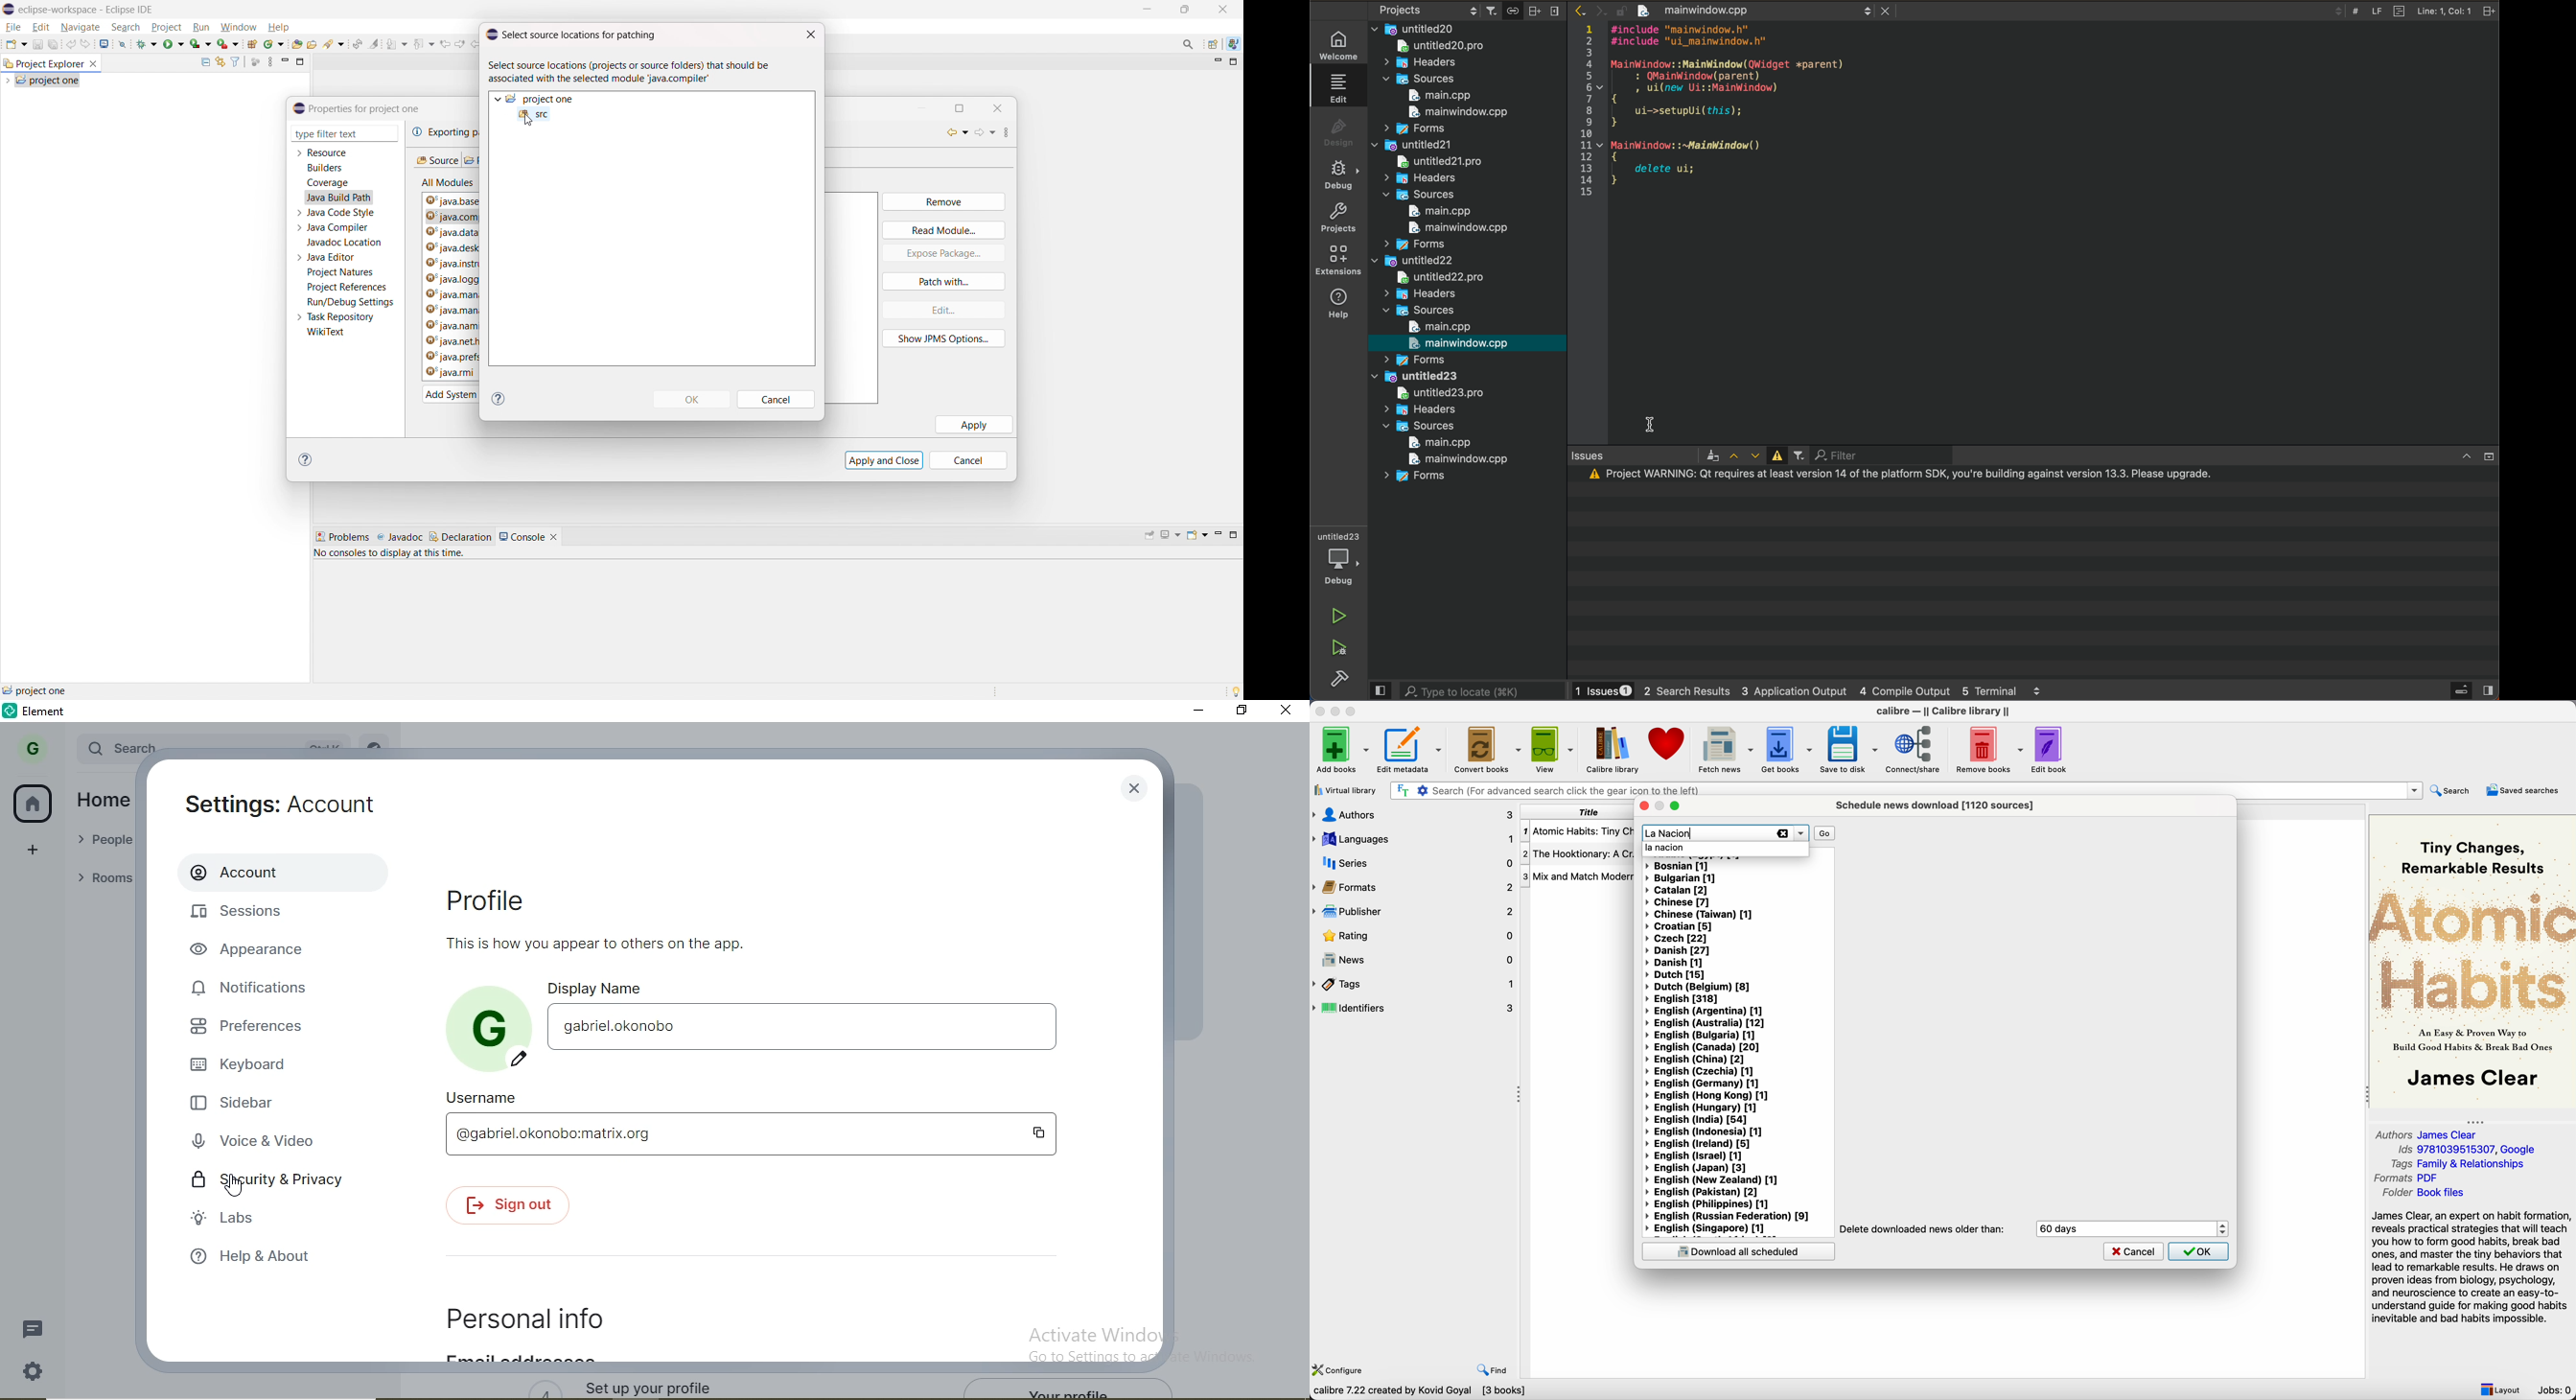 The height and width of the screenshot is (1400, 2576). Describe the element at coordinates (235, 62) in the screenshot. I see `select and deselect filters` at that location.